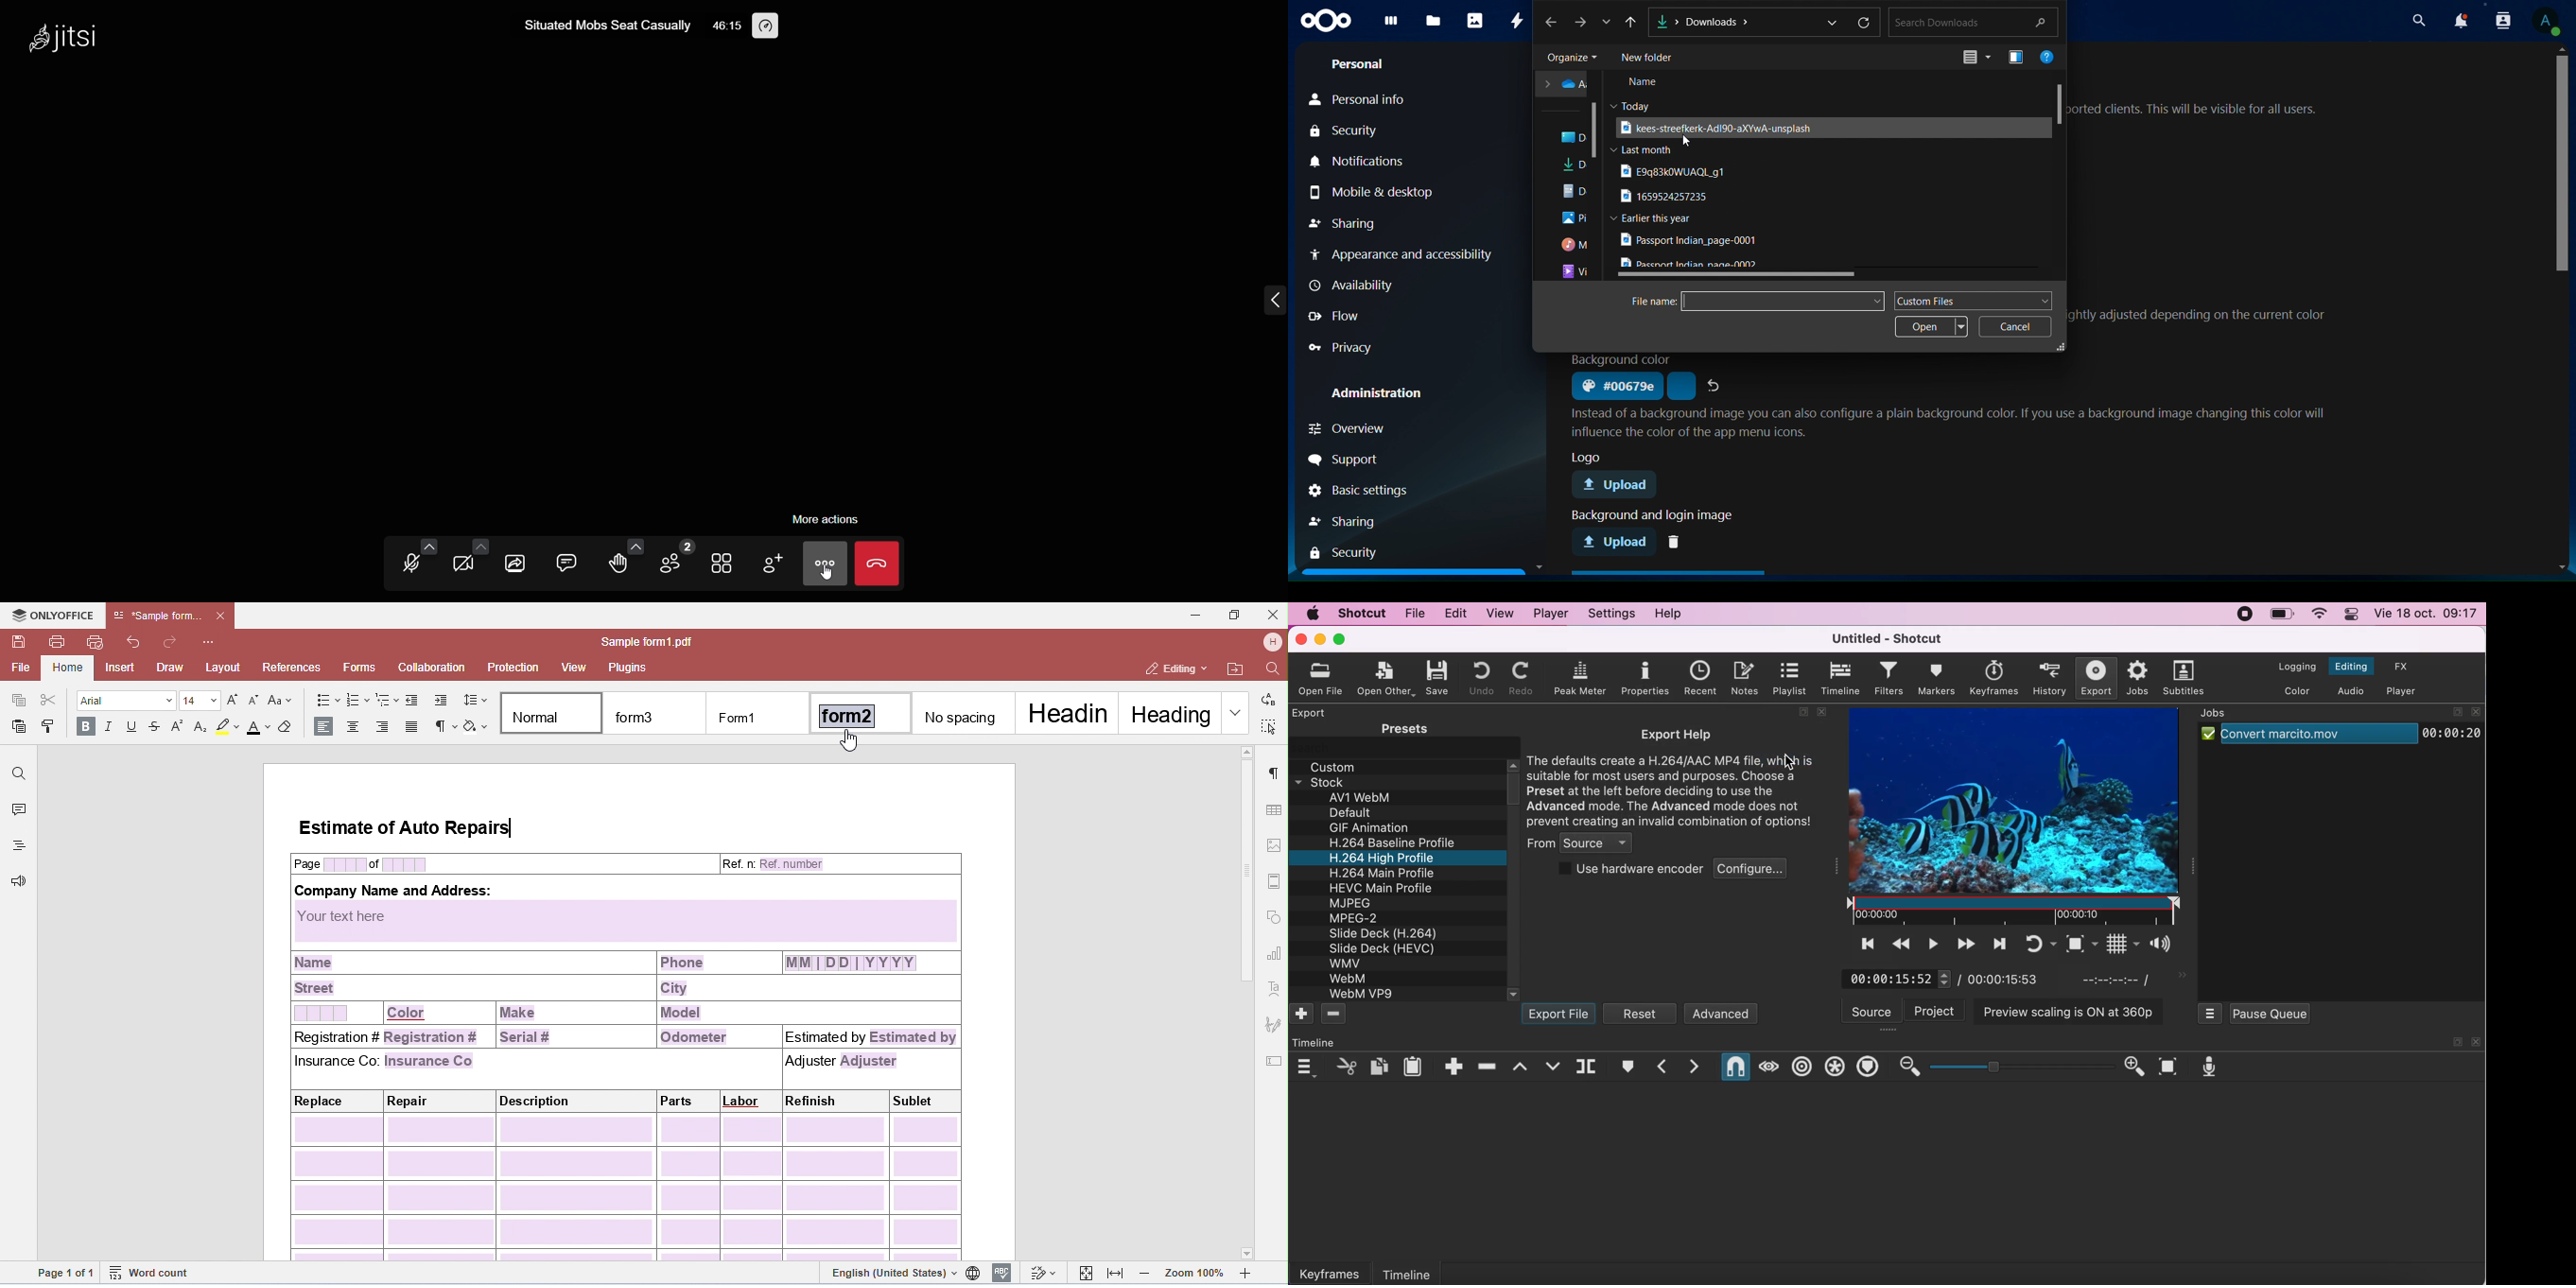 The image size is (2576, 1288). I want to click on maximize, so click(1340, 639).